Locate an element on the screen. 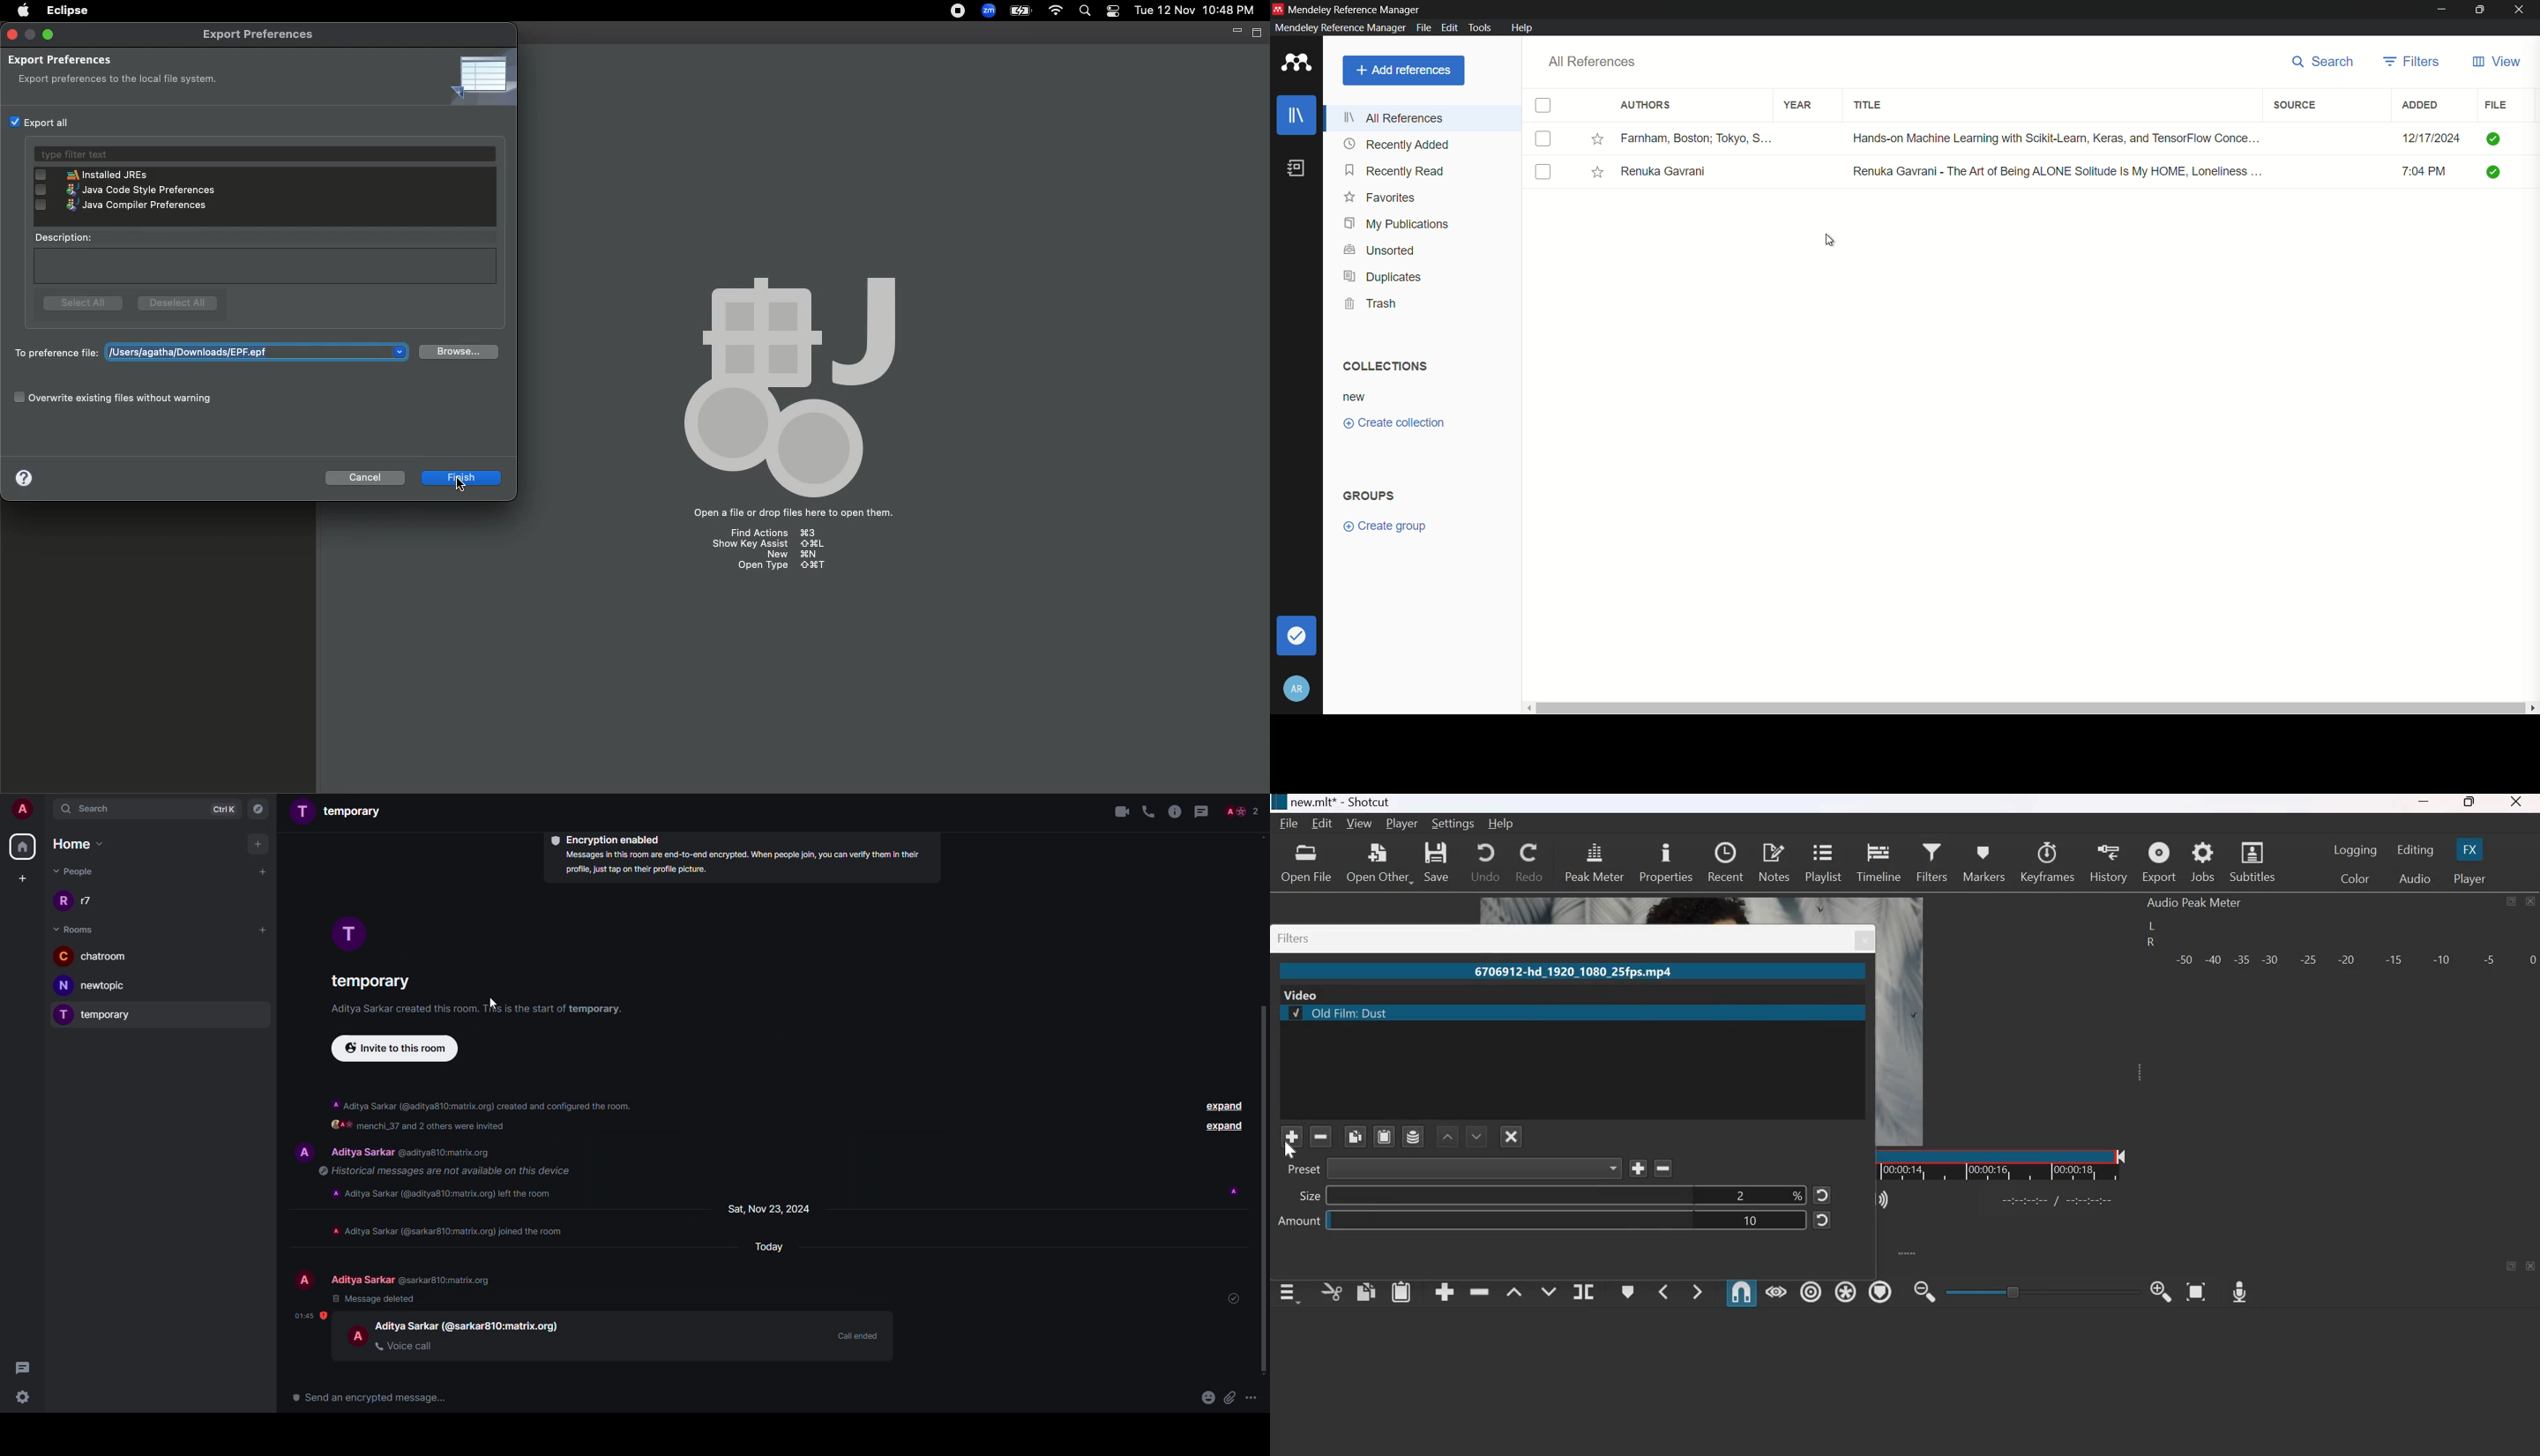 The height and width of the screenshot is (1456, 2548). Type filter text is located at coordinates (265, 154).